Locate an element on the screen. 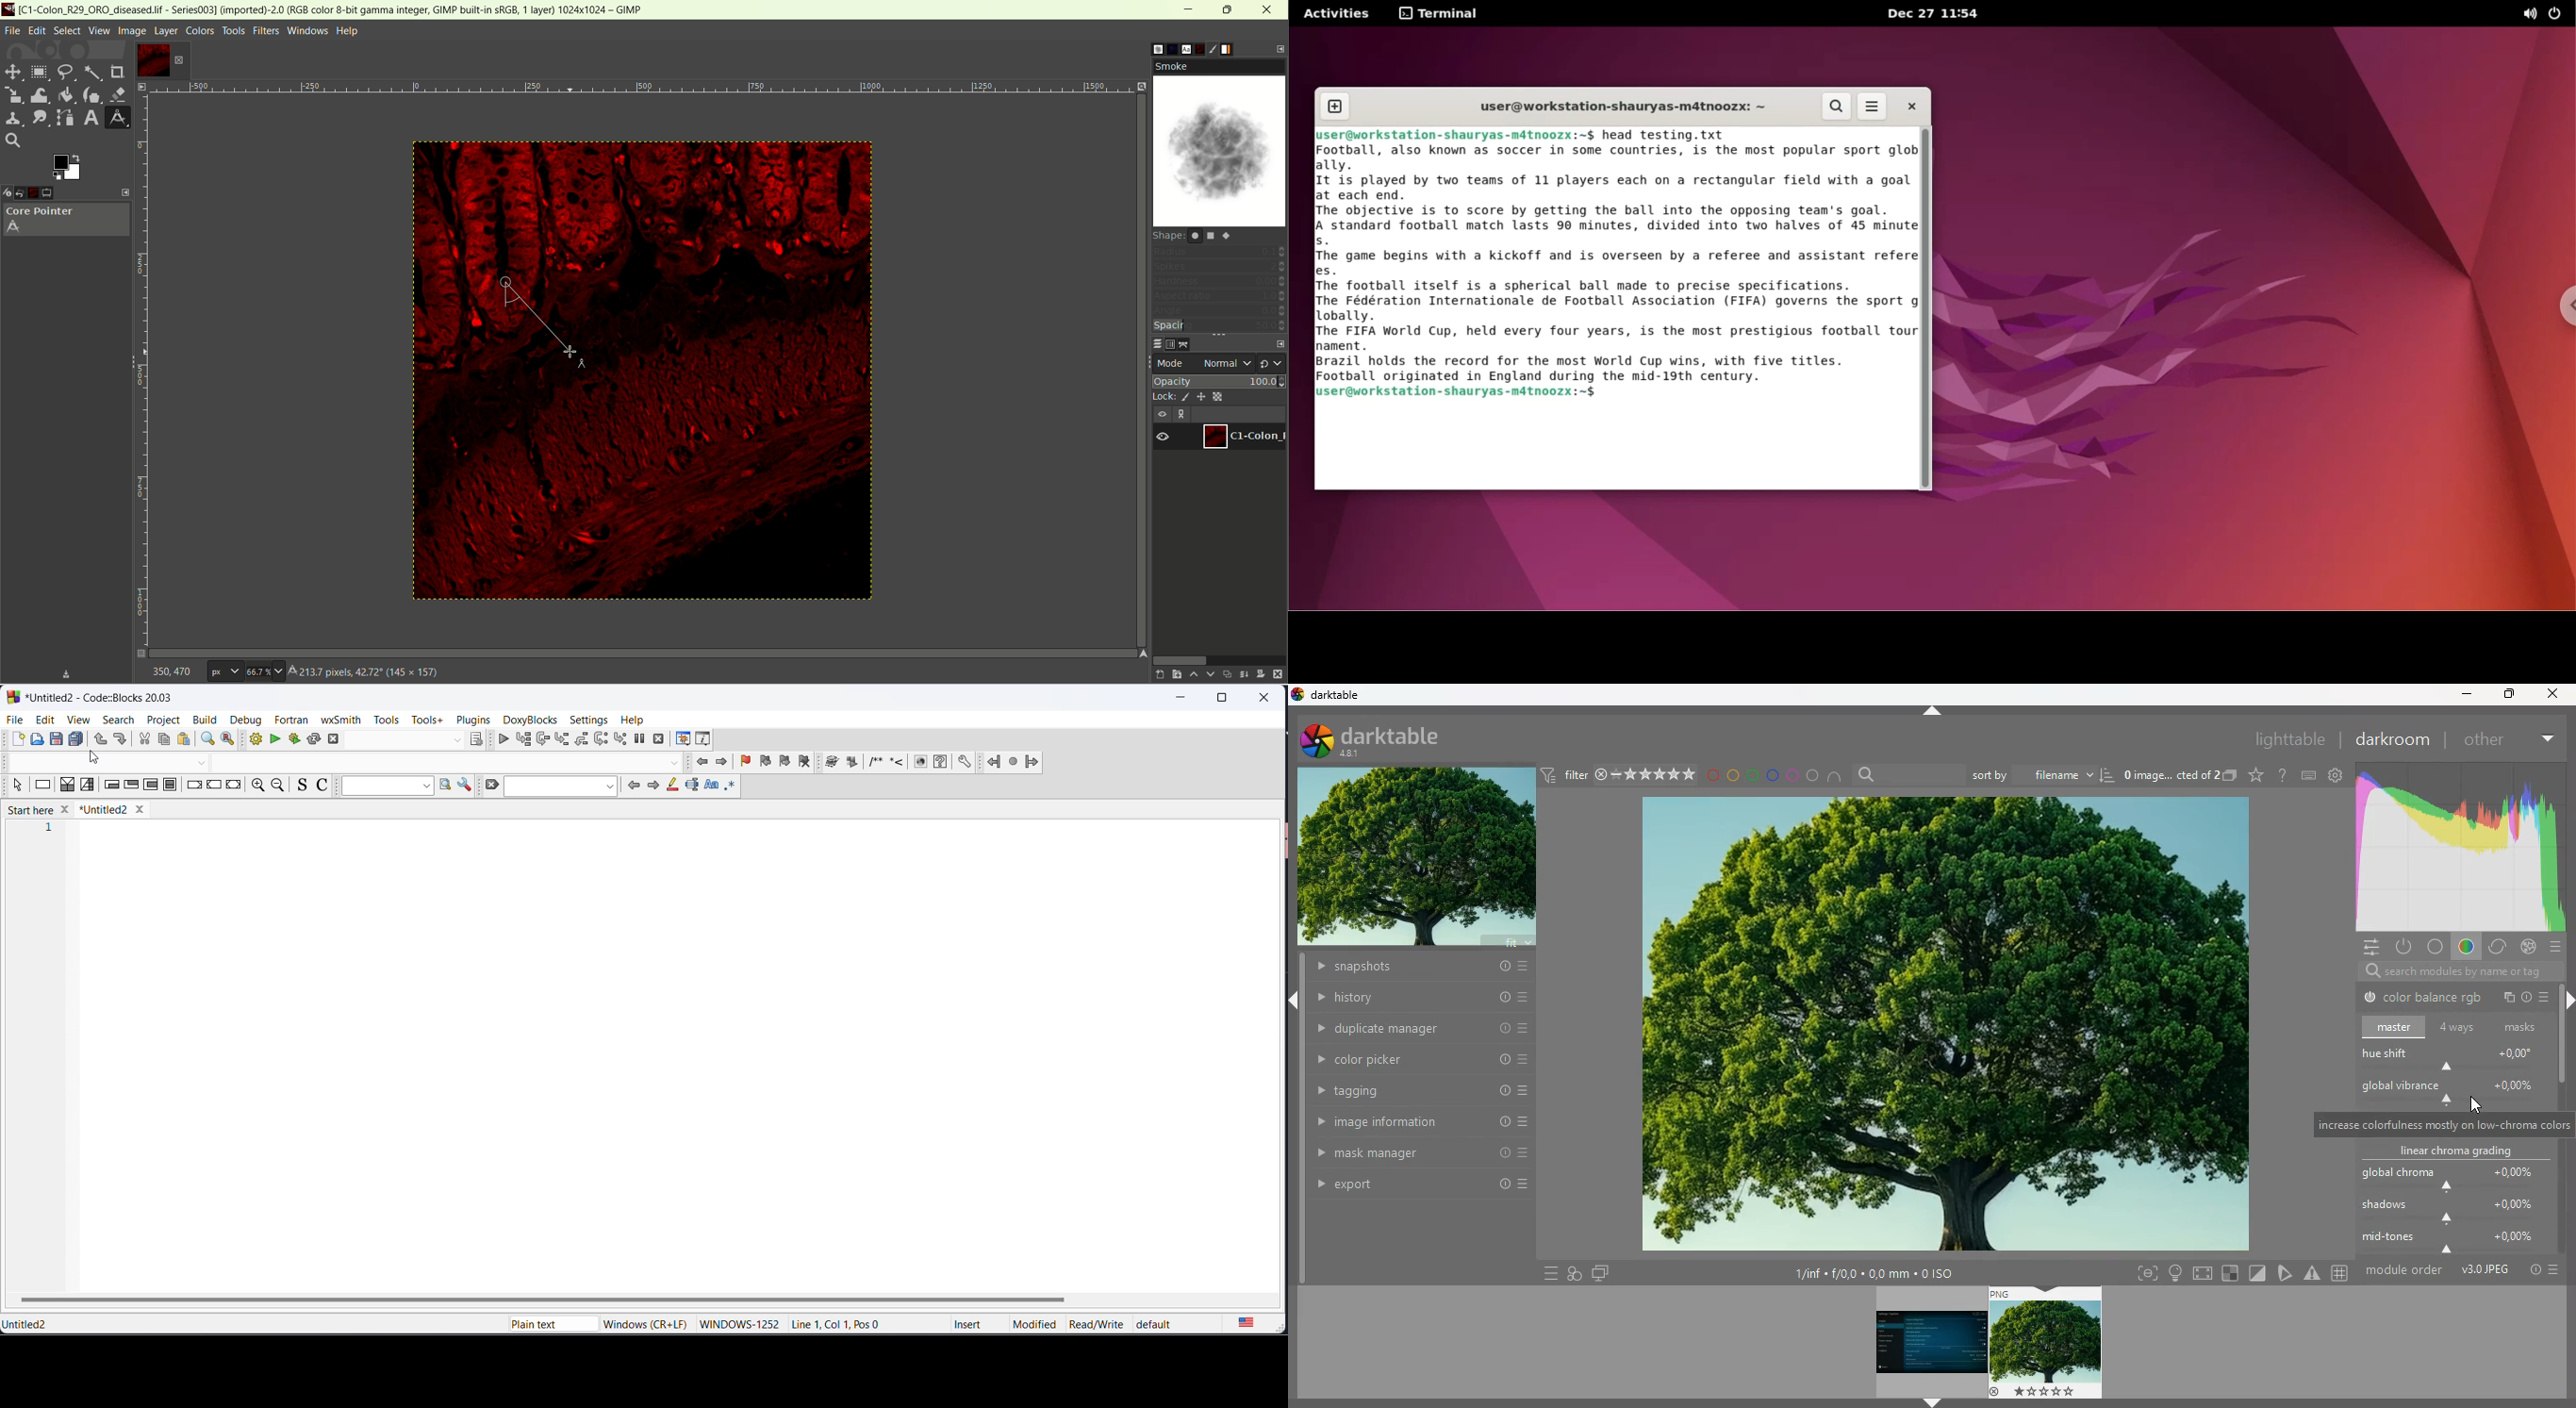  open is located at coordinates (38, 740).